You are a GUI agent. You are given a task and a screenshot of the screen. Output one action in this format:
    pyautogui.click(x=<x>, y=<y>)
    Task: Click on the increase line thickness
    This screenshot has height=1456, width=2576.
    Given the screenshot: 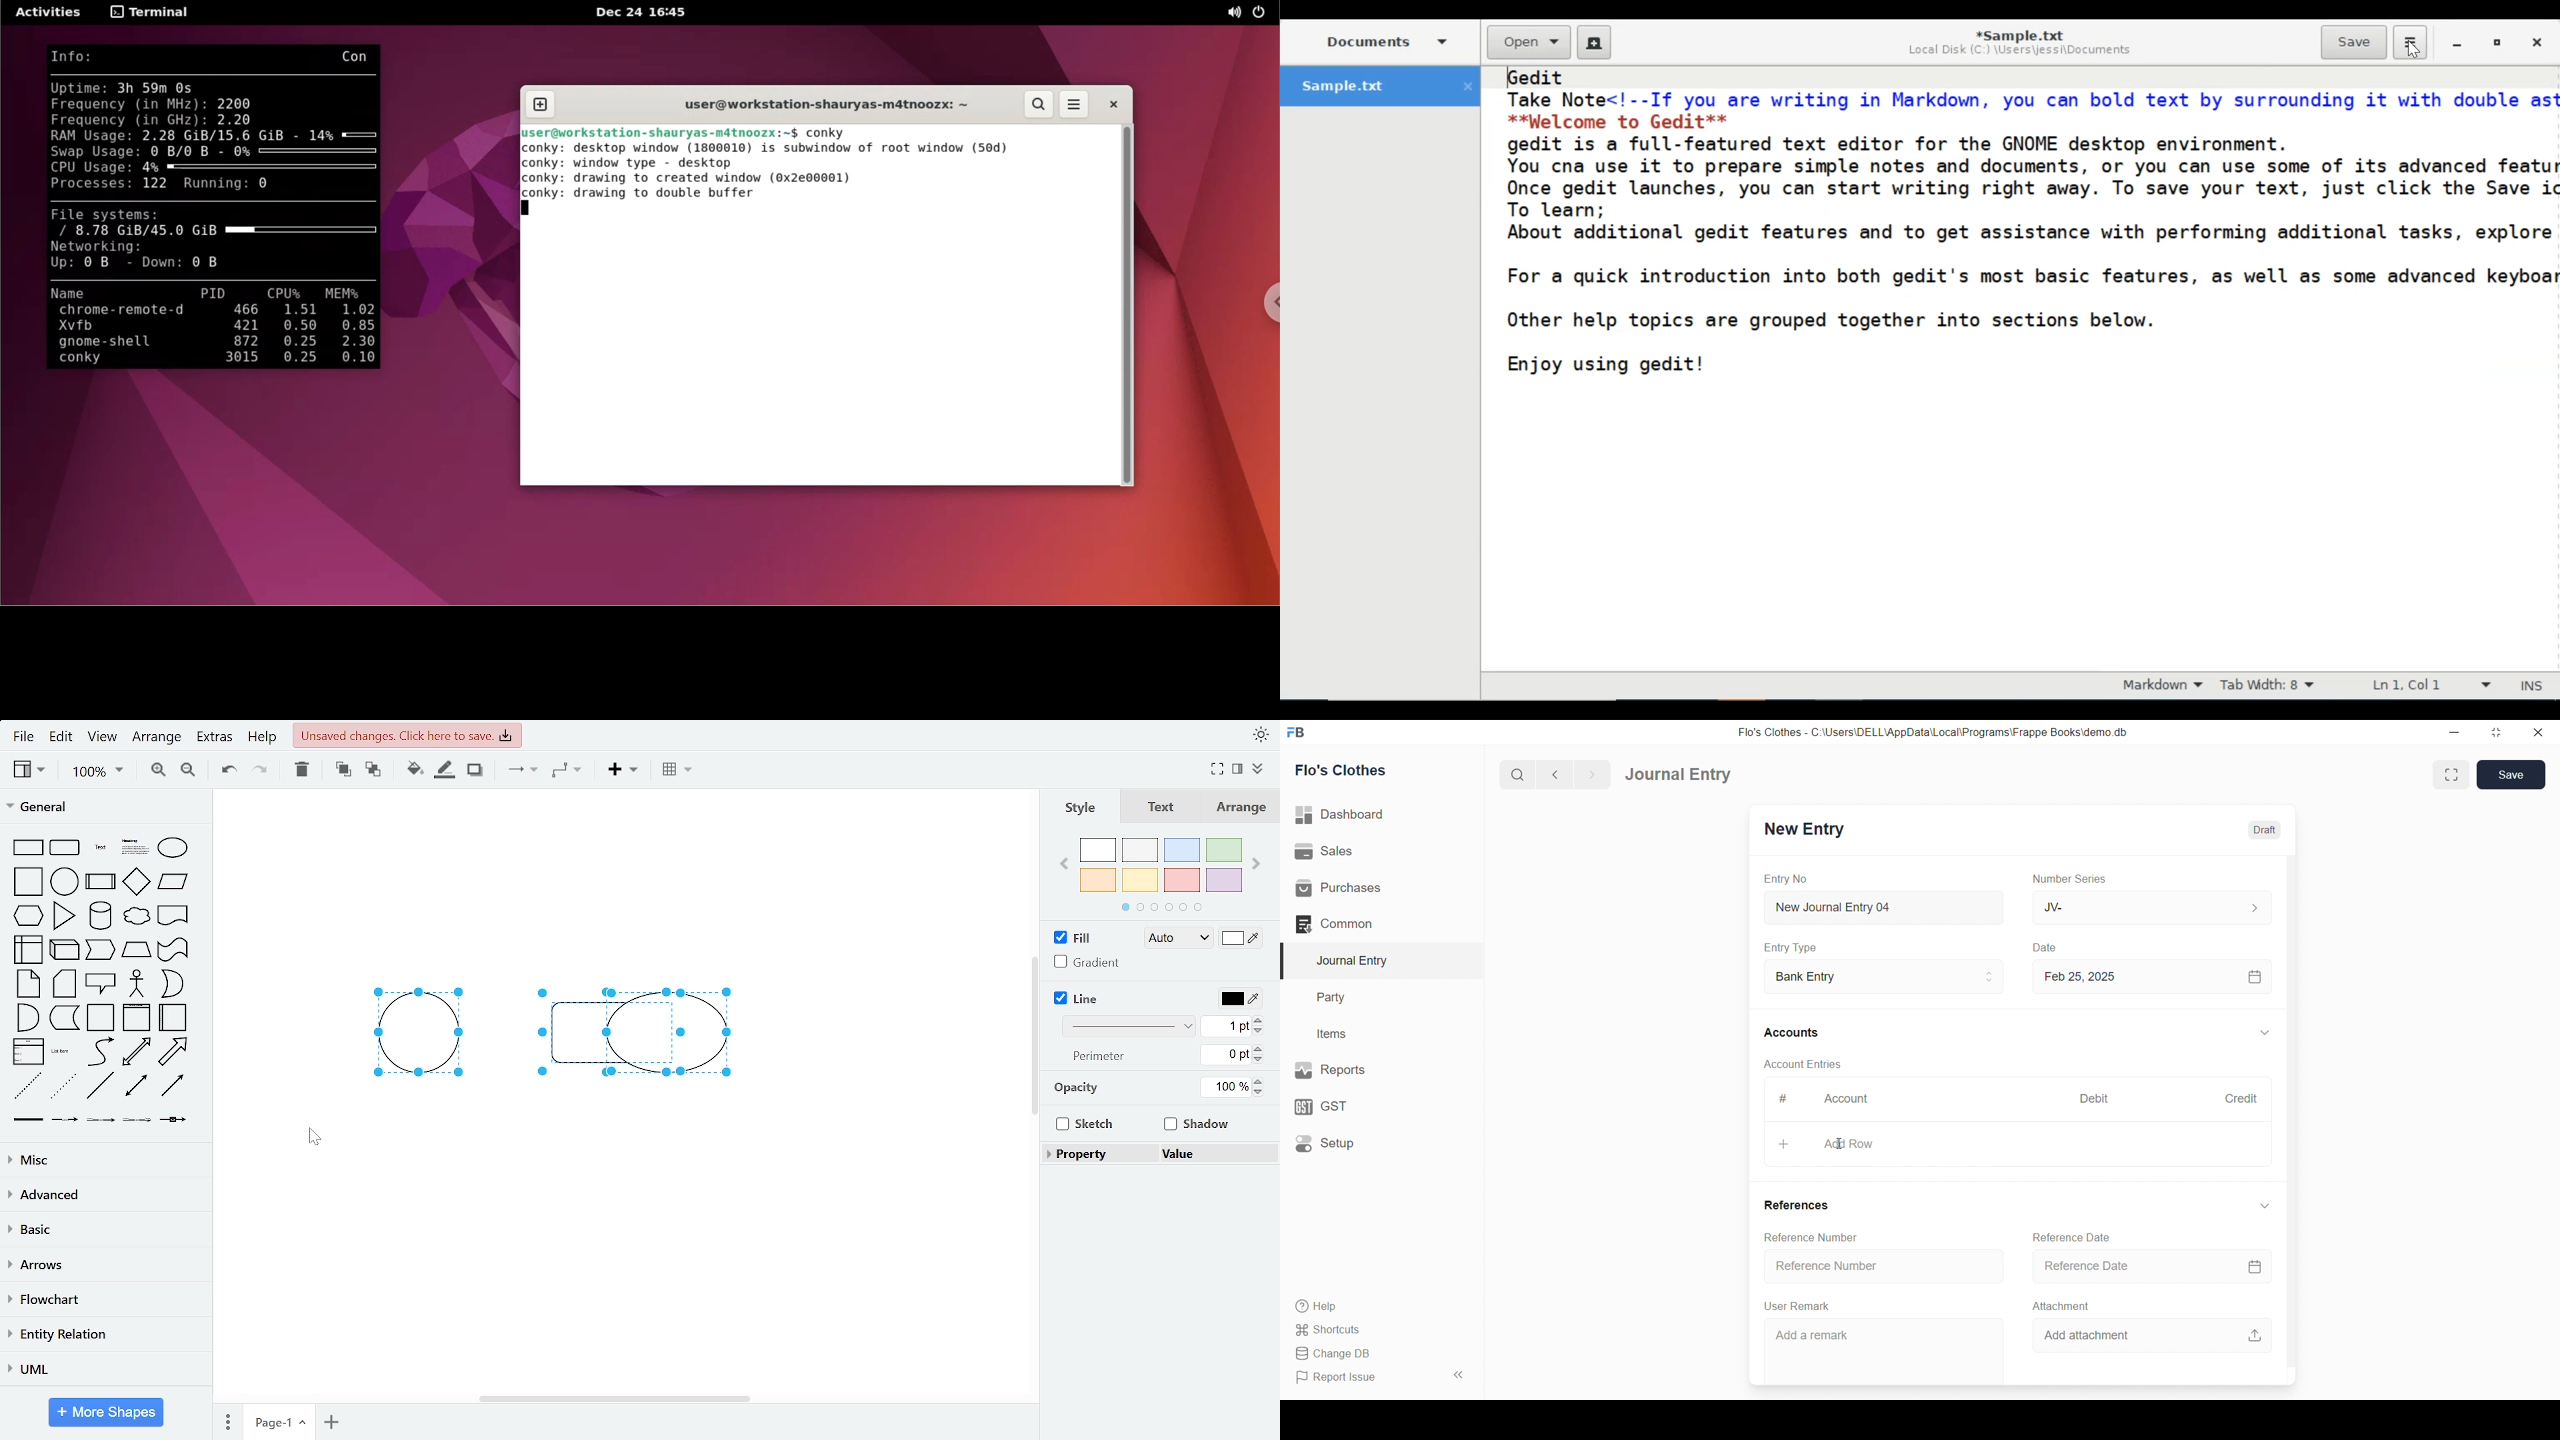 What is the action you would take?
    pyautogui.click(x=1261, y=1019)
    